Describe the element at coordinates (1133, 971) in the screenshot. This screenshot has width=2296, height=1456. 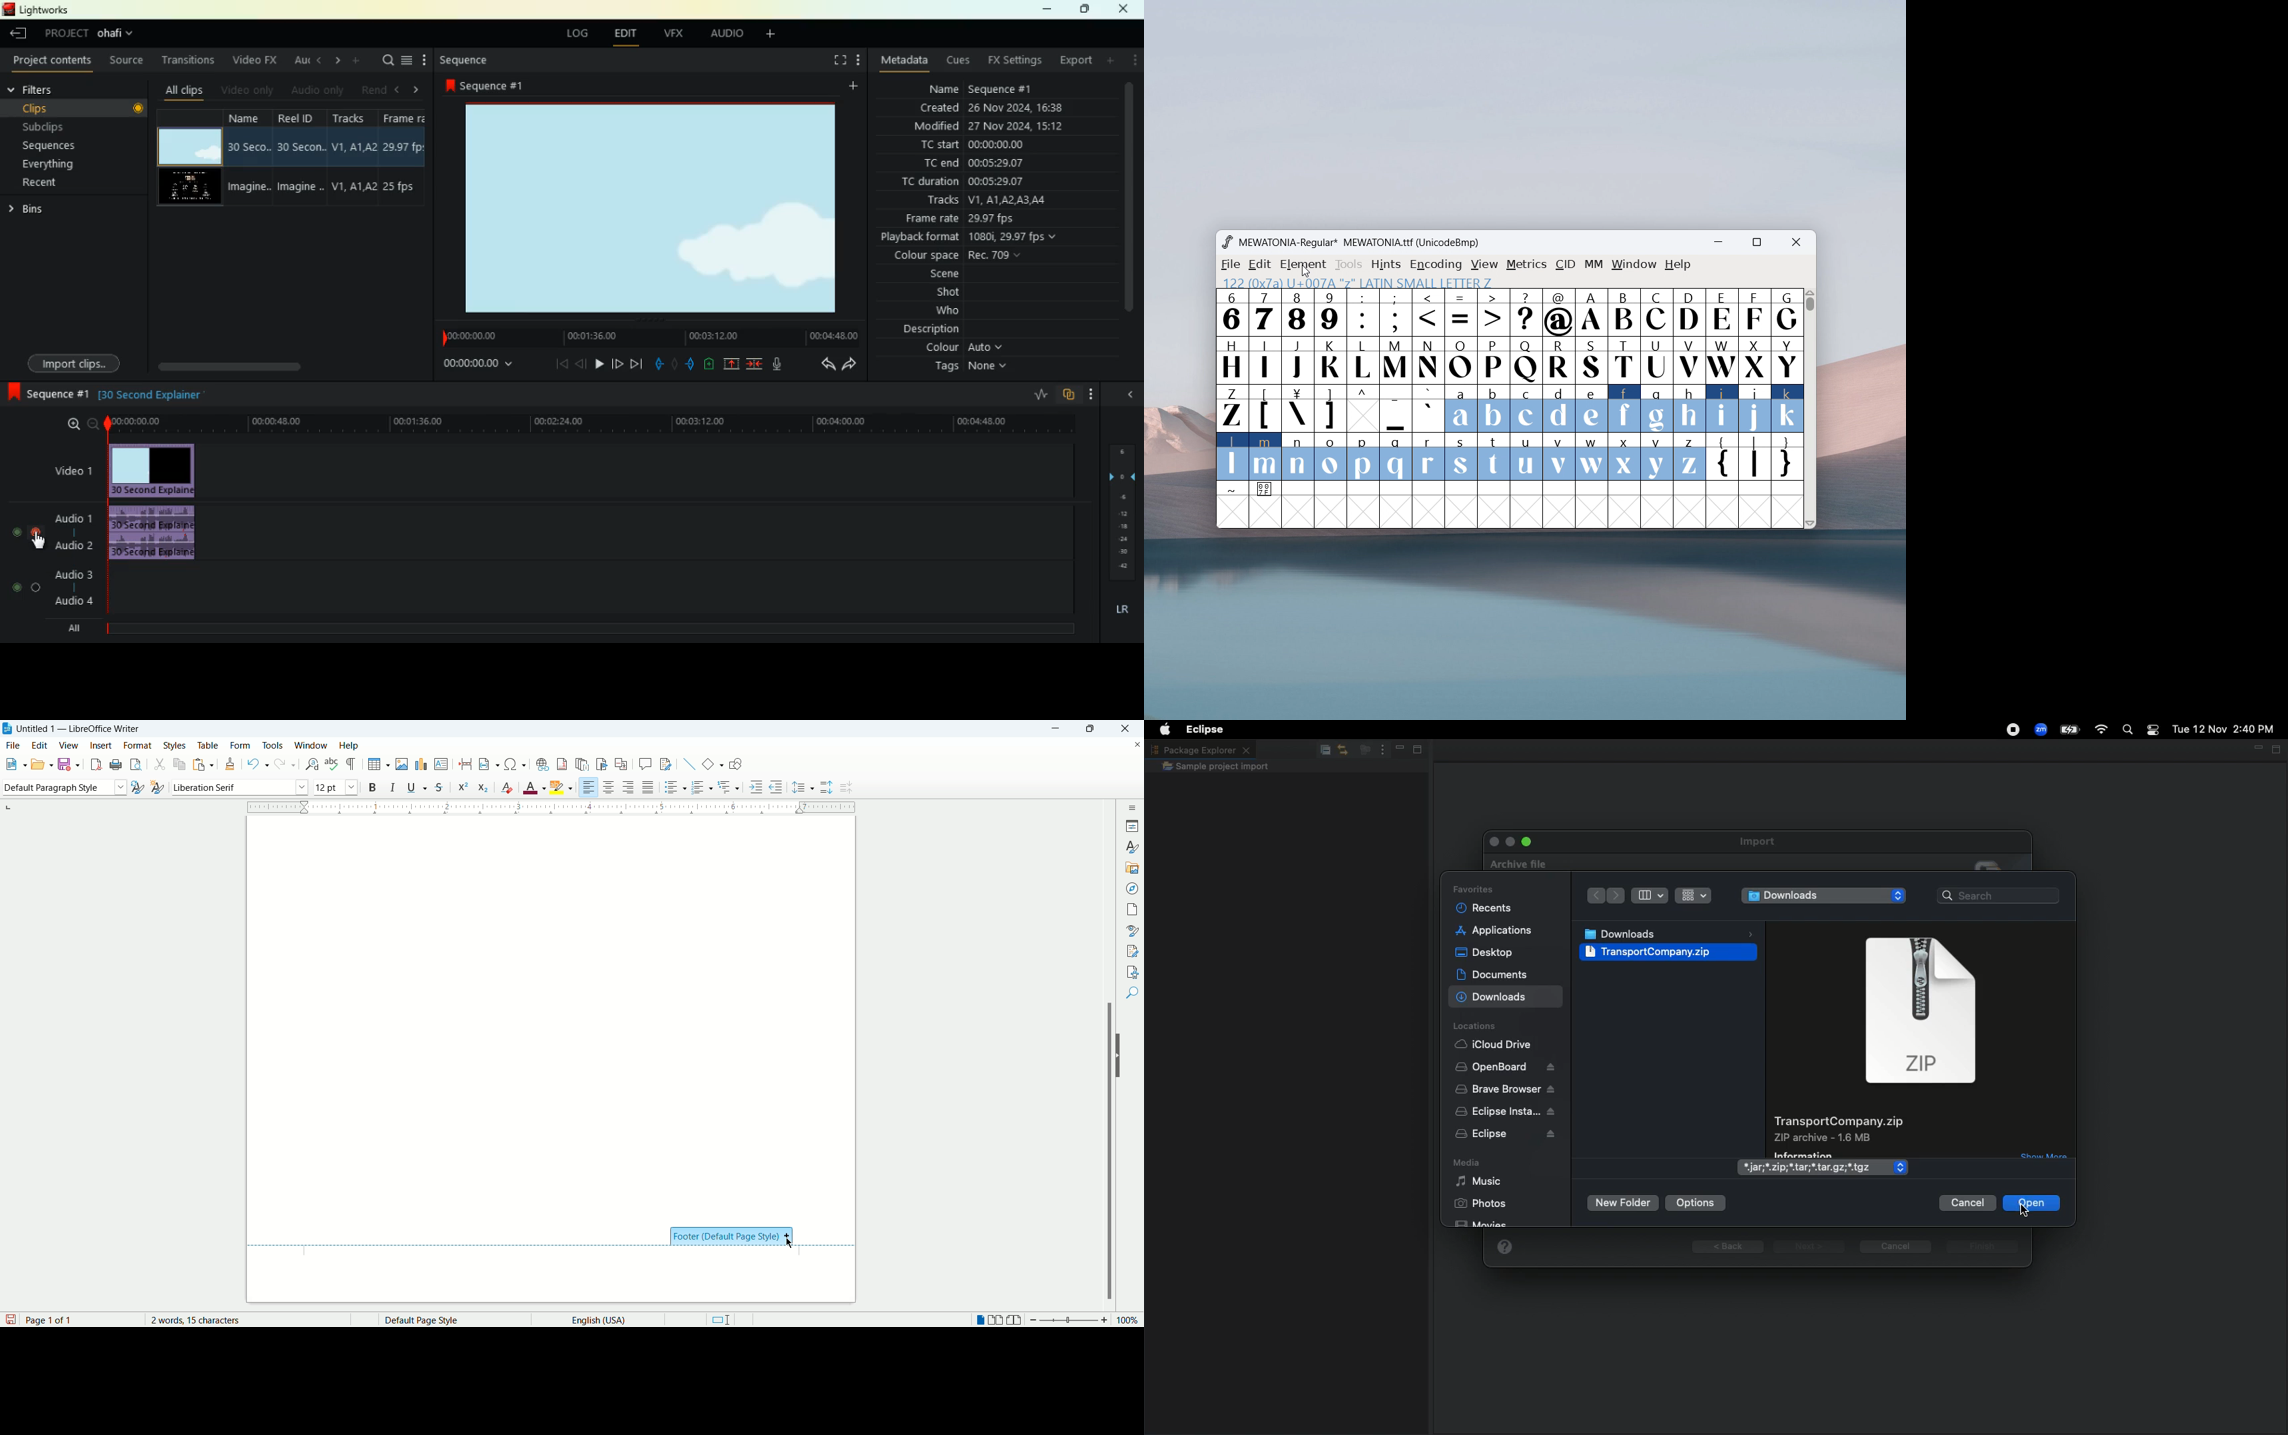
I see `accessibility check` at that location.